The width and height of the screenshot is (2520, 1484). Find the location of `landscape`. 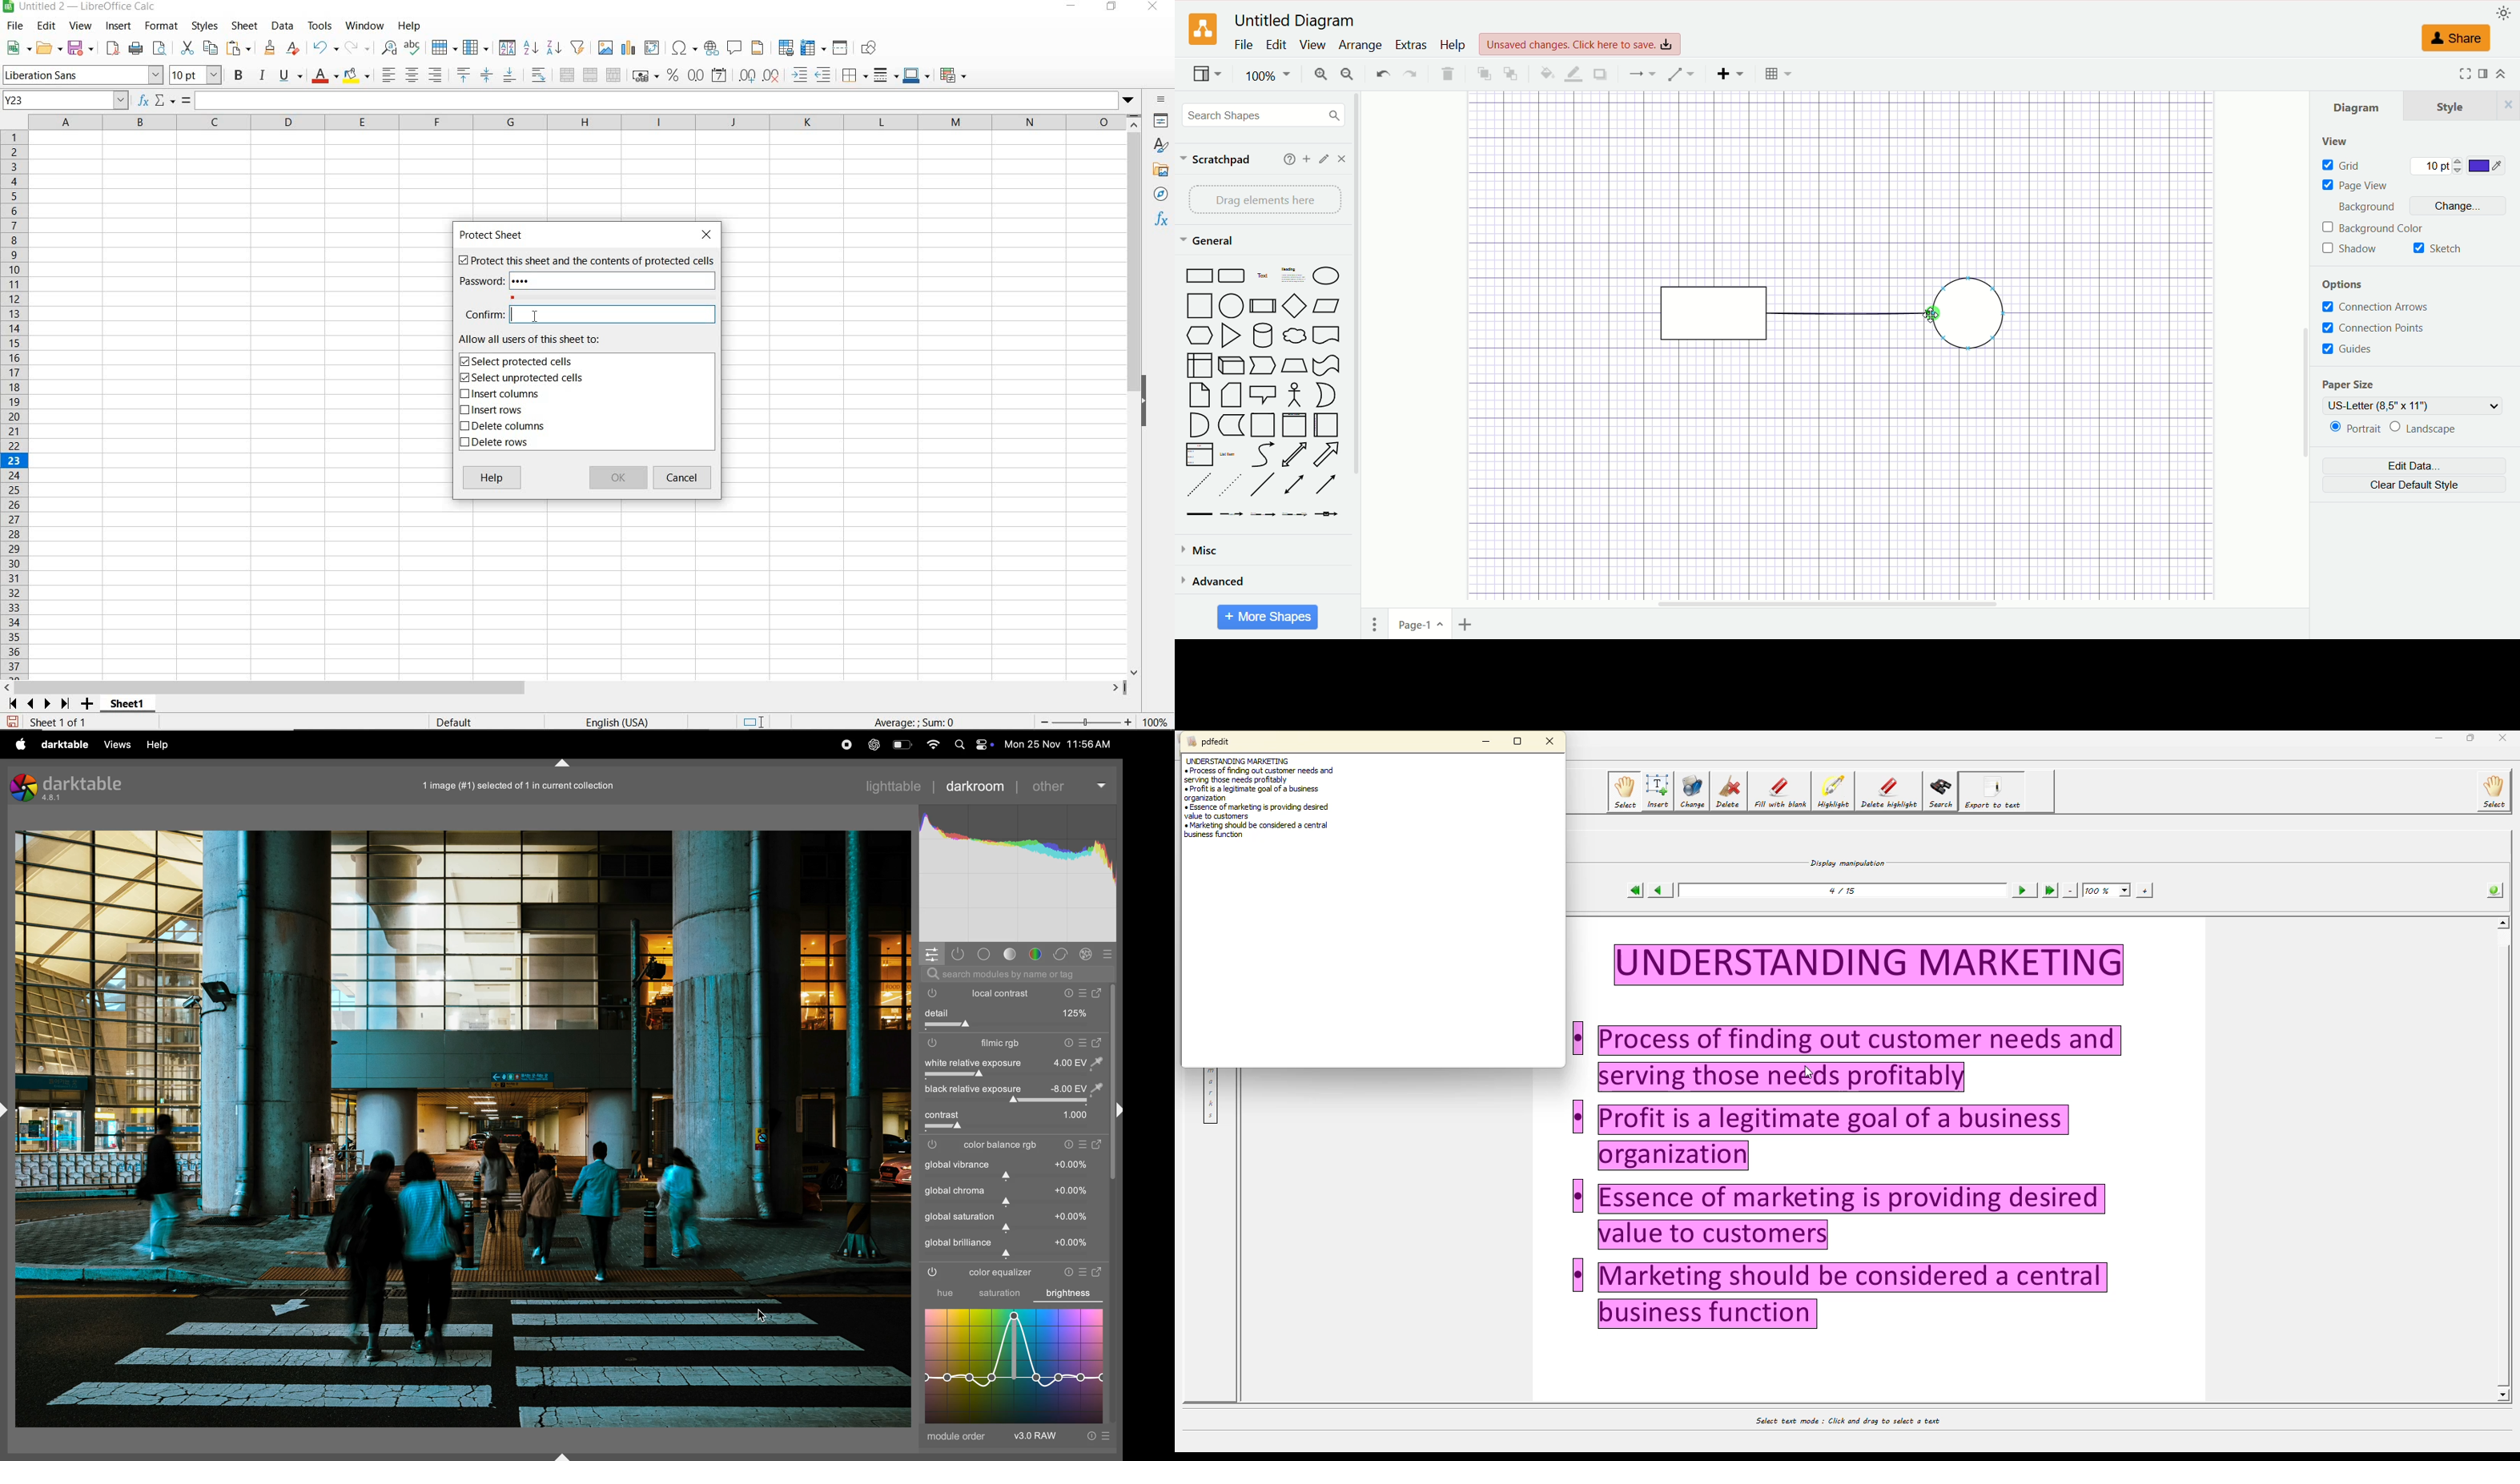

landscape is located at coordinates (2423, 428).